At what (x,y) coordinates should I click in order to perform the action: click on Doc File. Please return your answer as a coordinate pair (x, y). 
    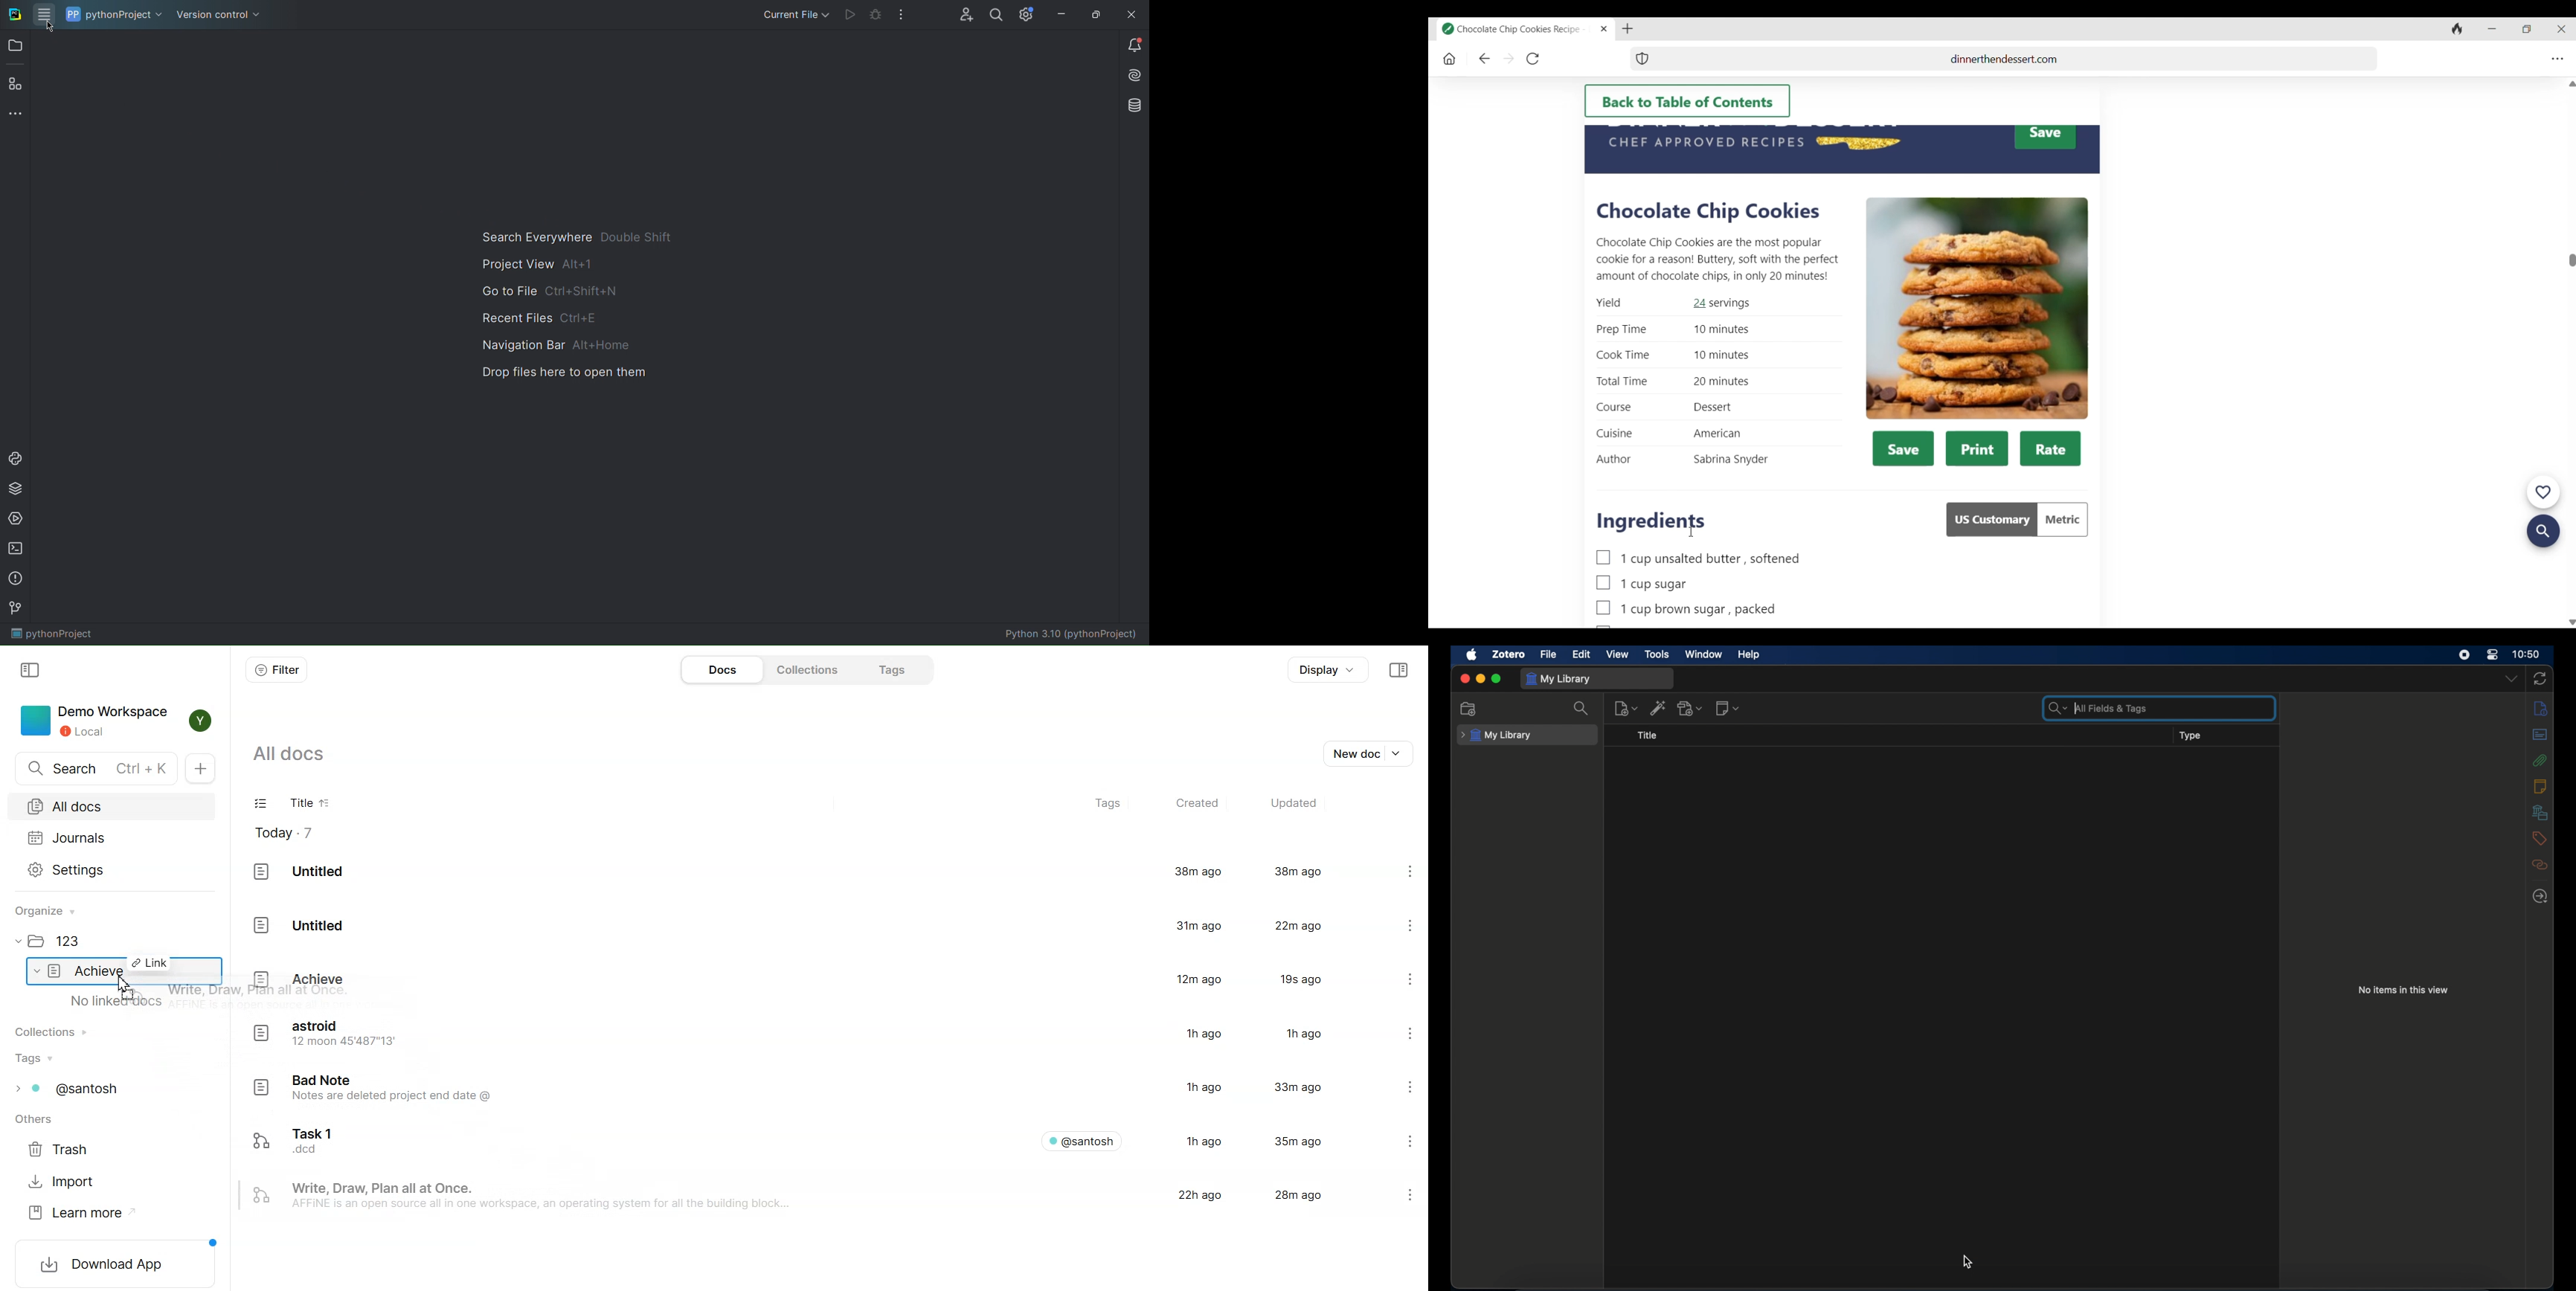
    Looking at the image, I should click on (800, 924).